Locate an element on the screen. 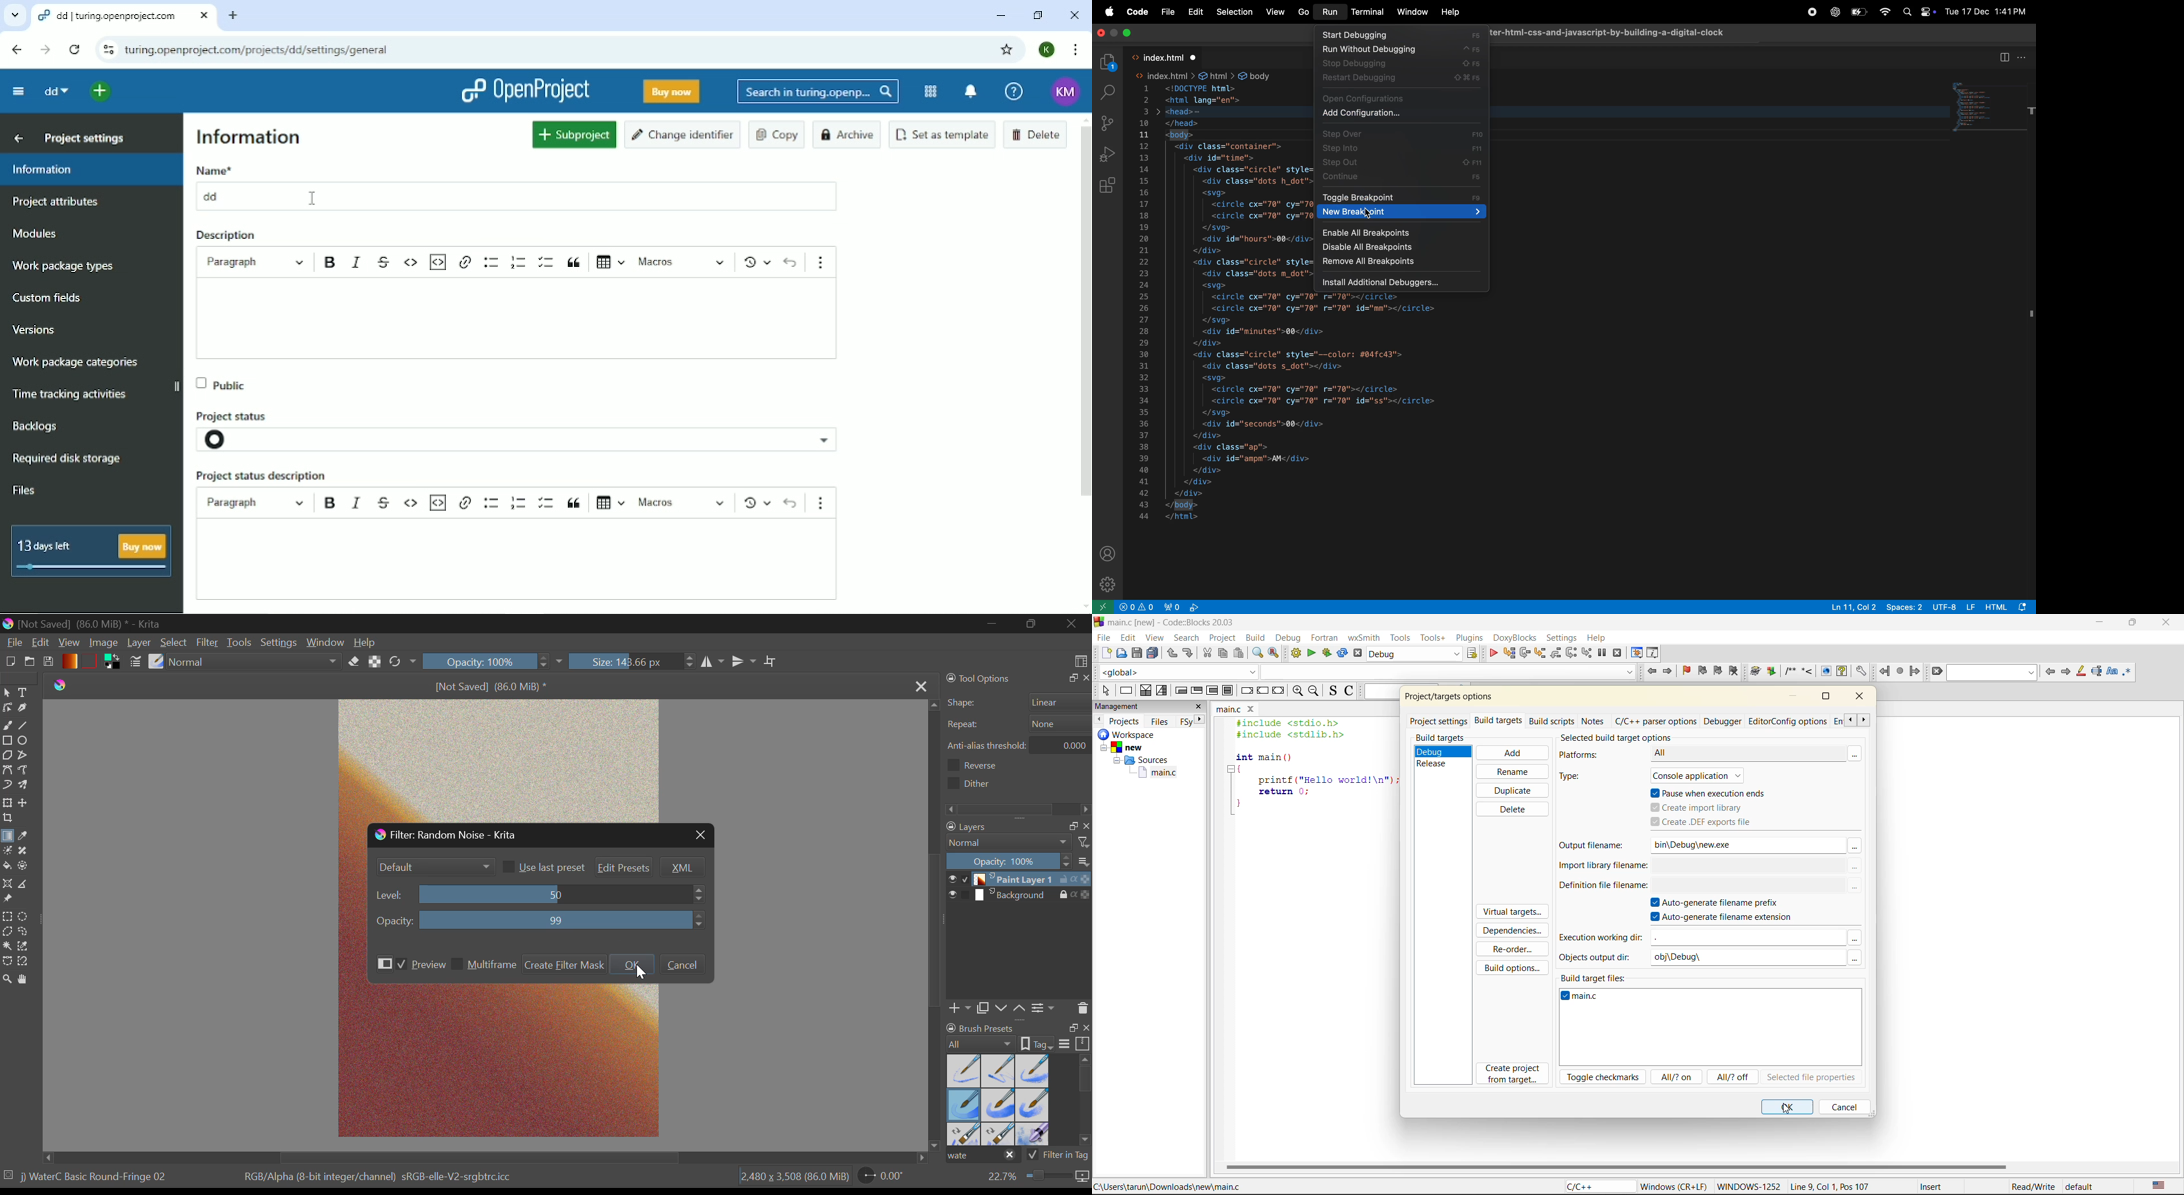  continue instruction  is located at coordinates (1263, 691).